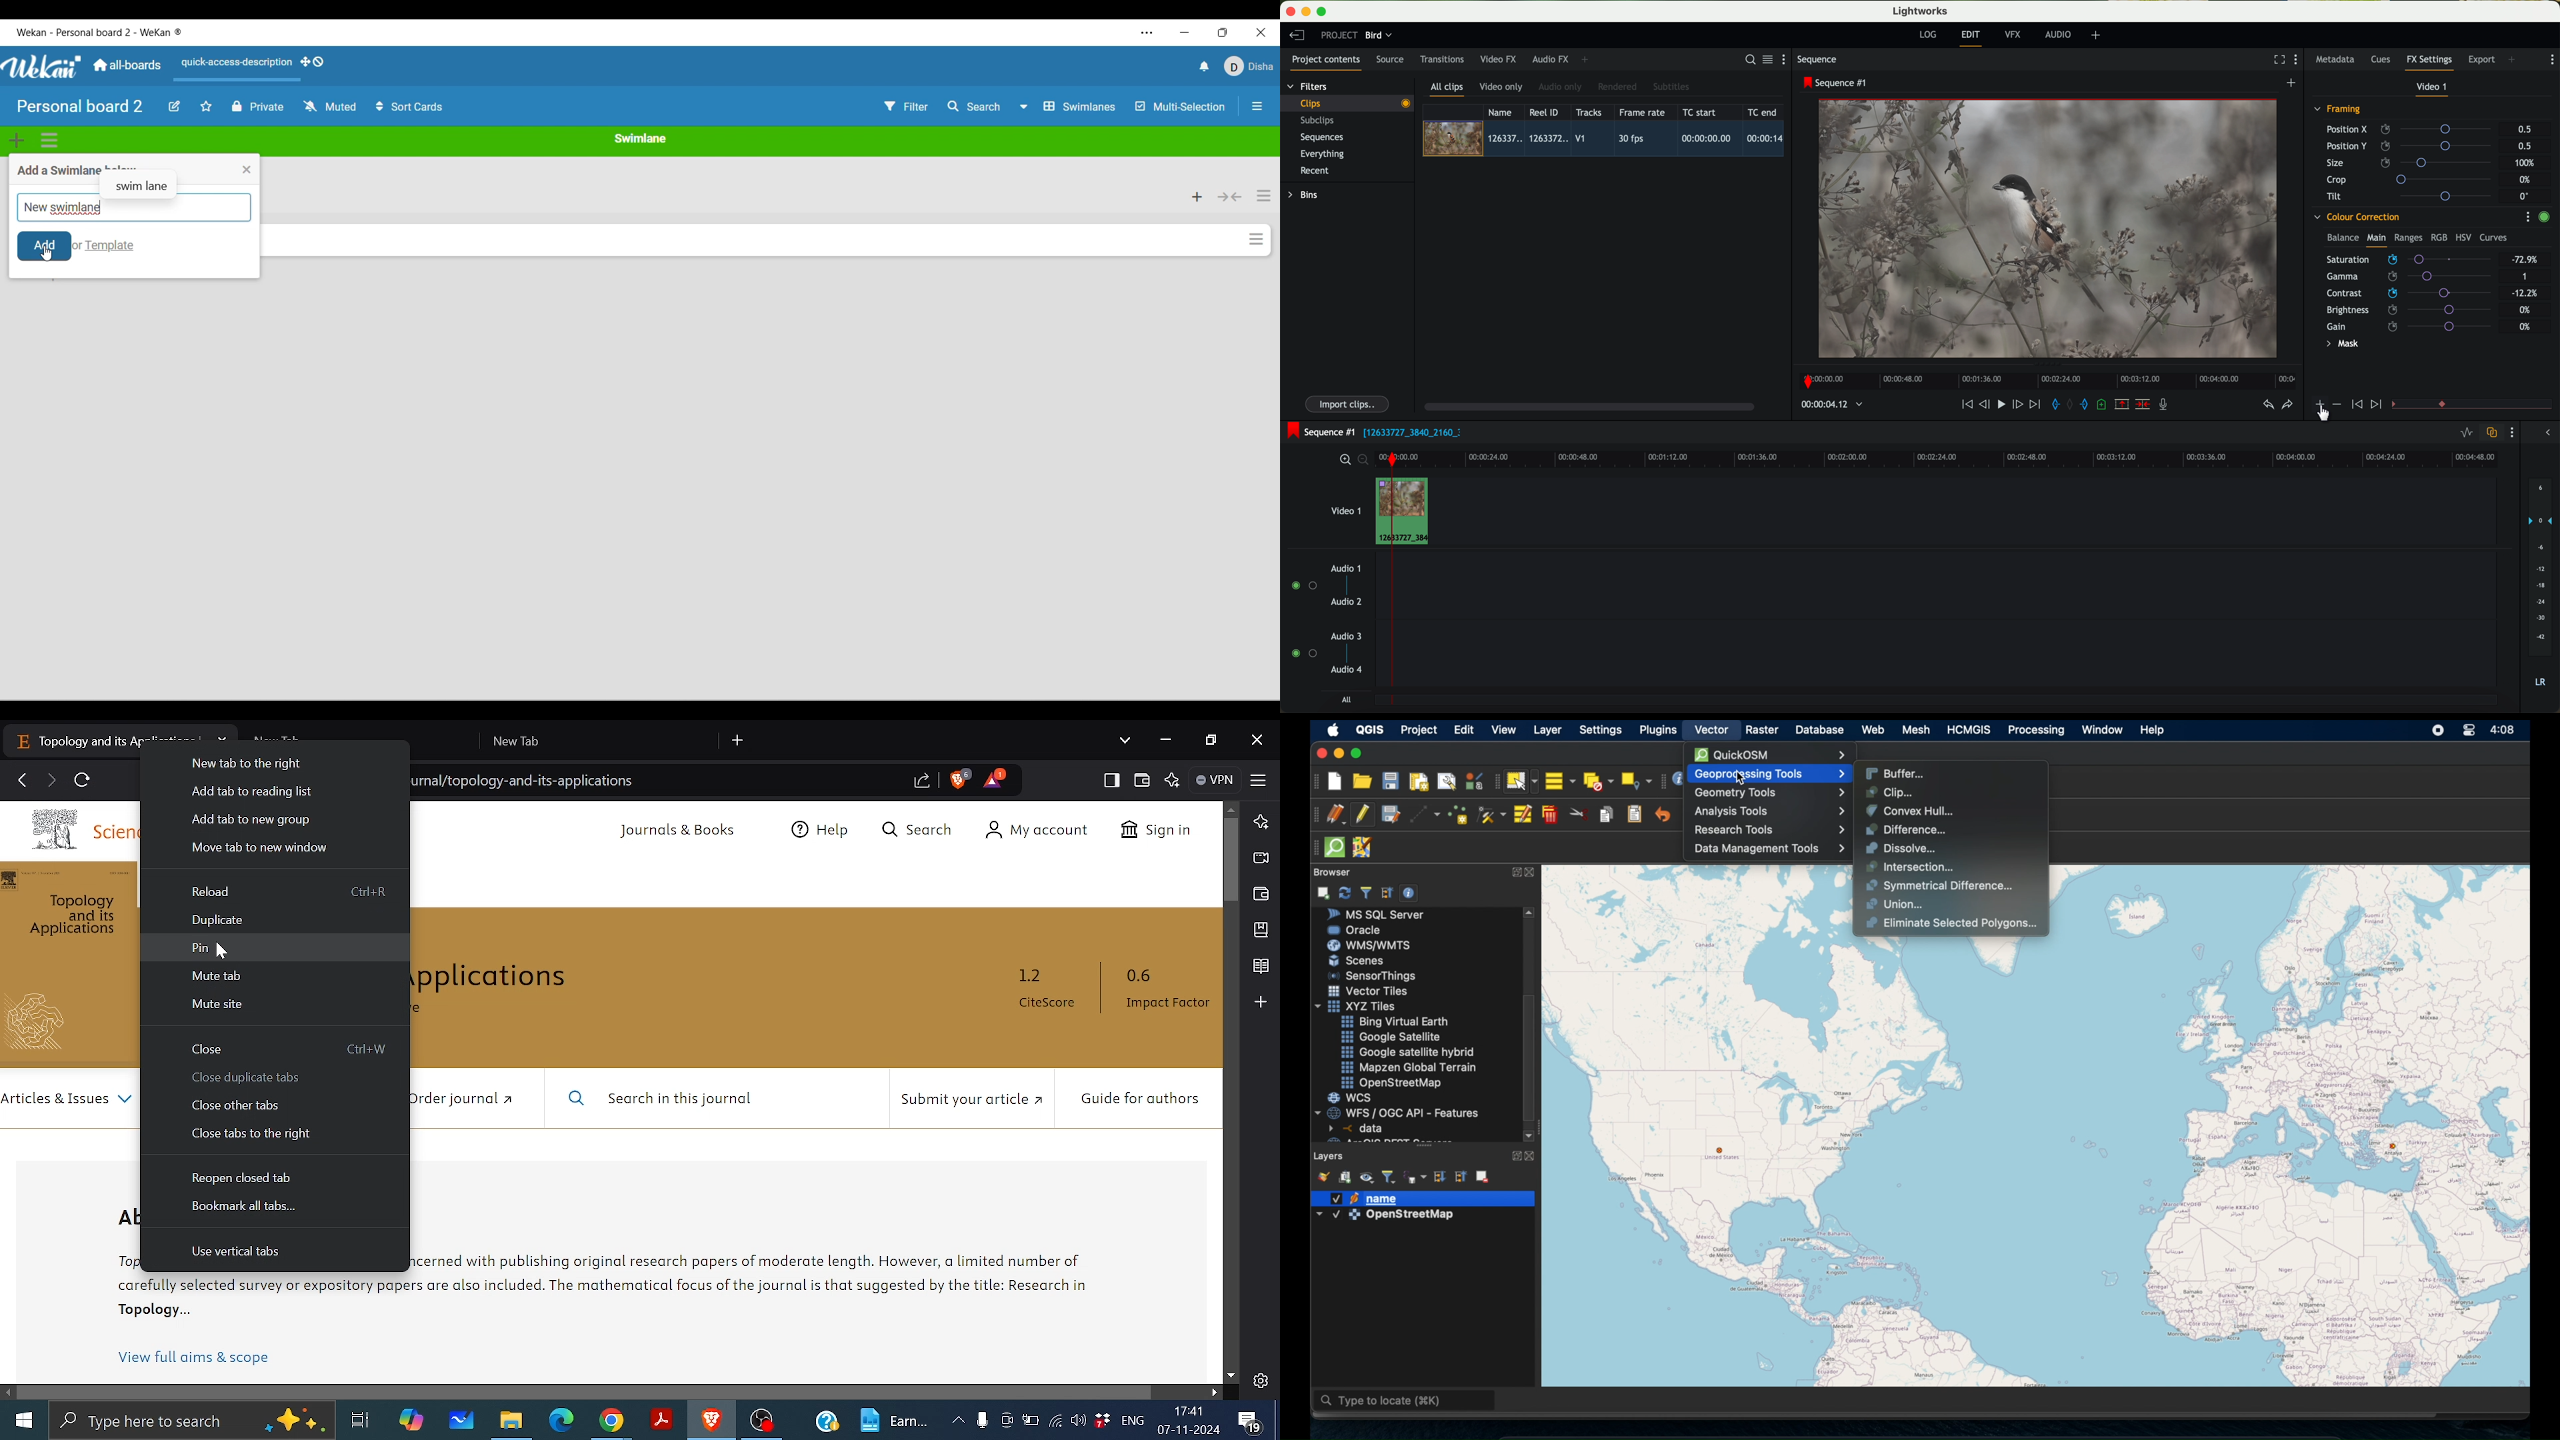 The height and width of the screenshot is (1456, 2576). Describe the element at coordinates (1547, 112) in the screenshot. I see `Reel ID` at that location.